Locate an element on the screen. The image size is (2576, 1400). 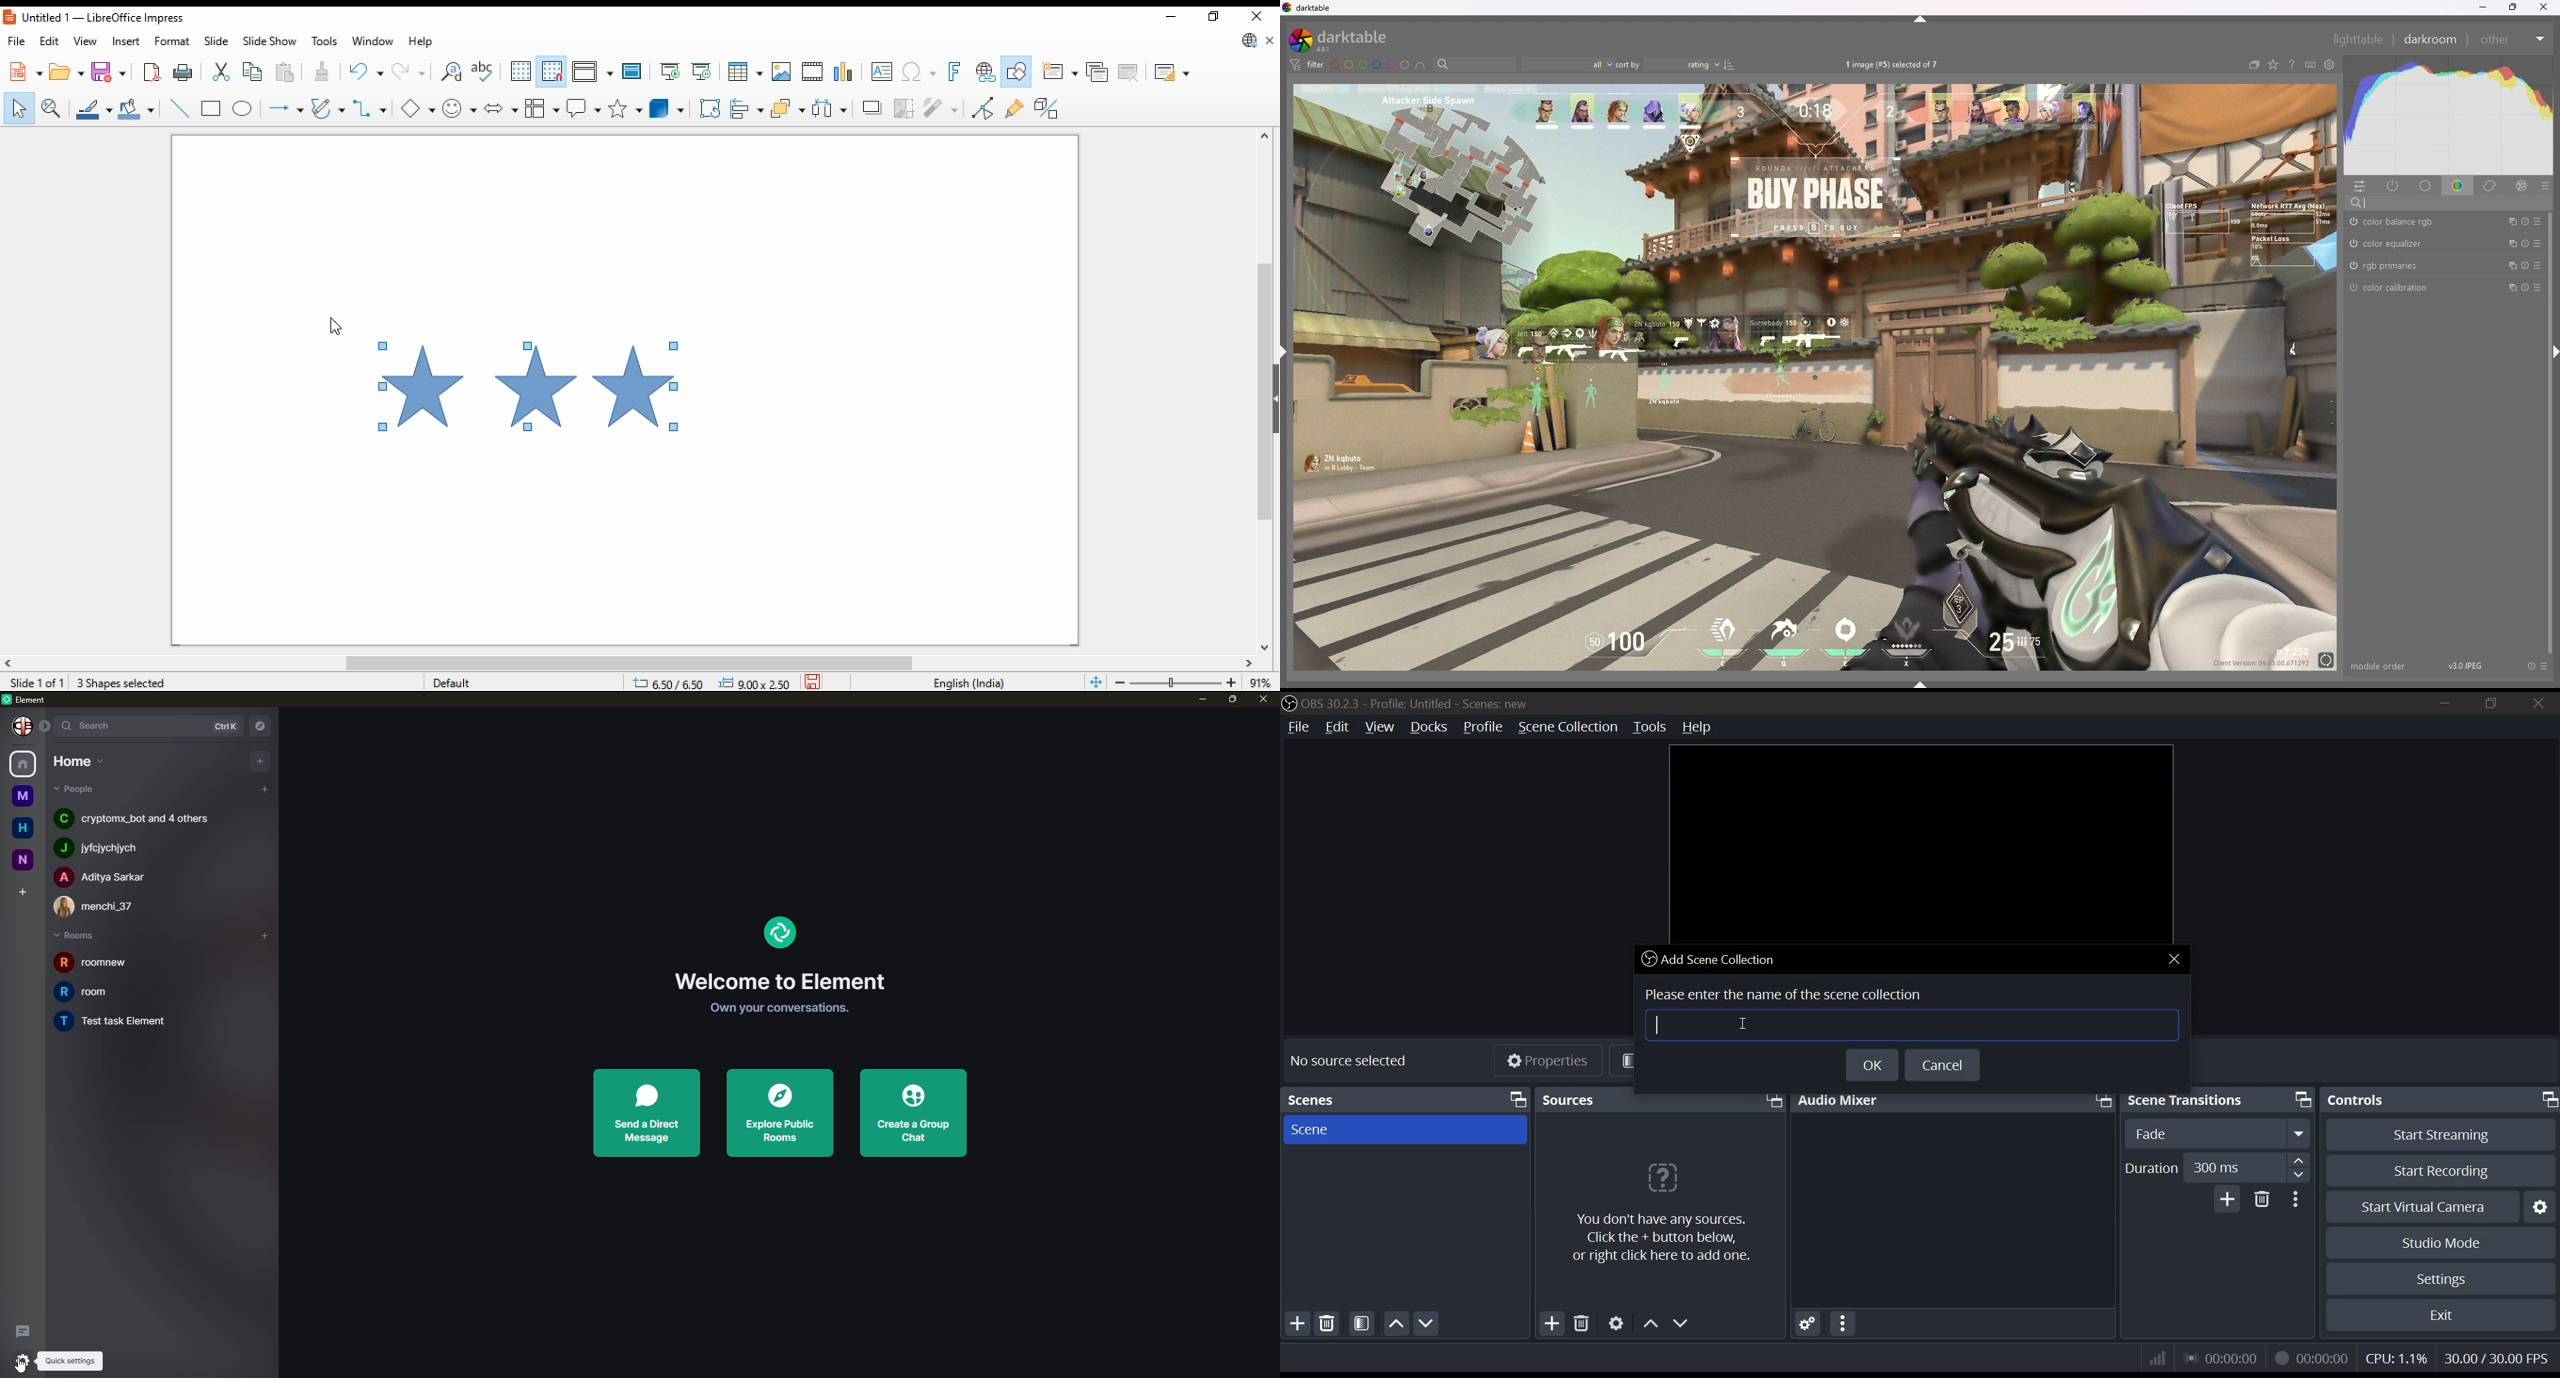
version is located at coordinates (2465, 665).